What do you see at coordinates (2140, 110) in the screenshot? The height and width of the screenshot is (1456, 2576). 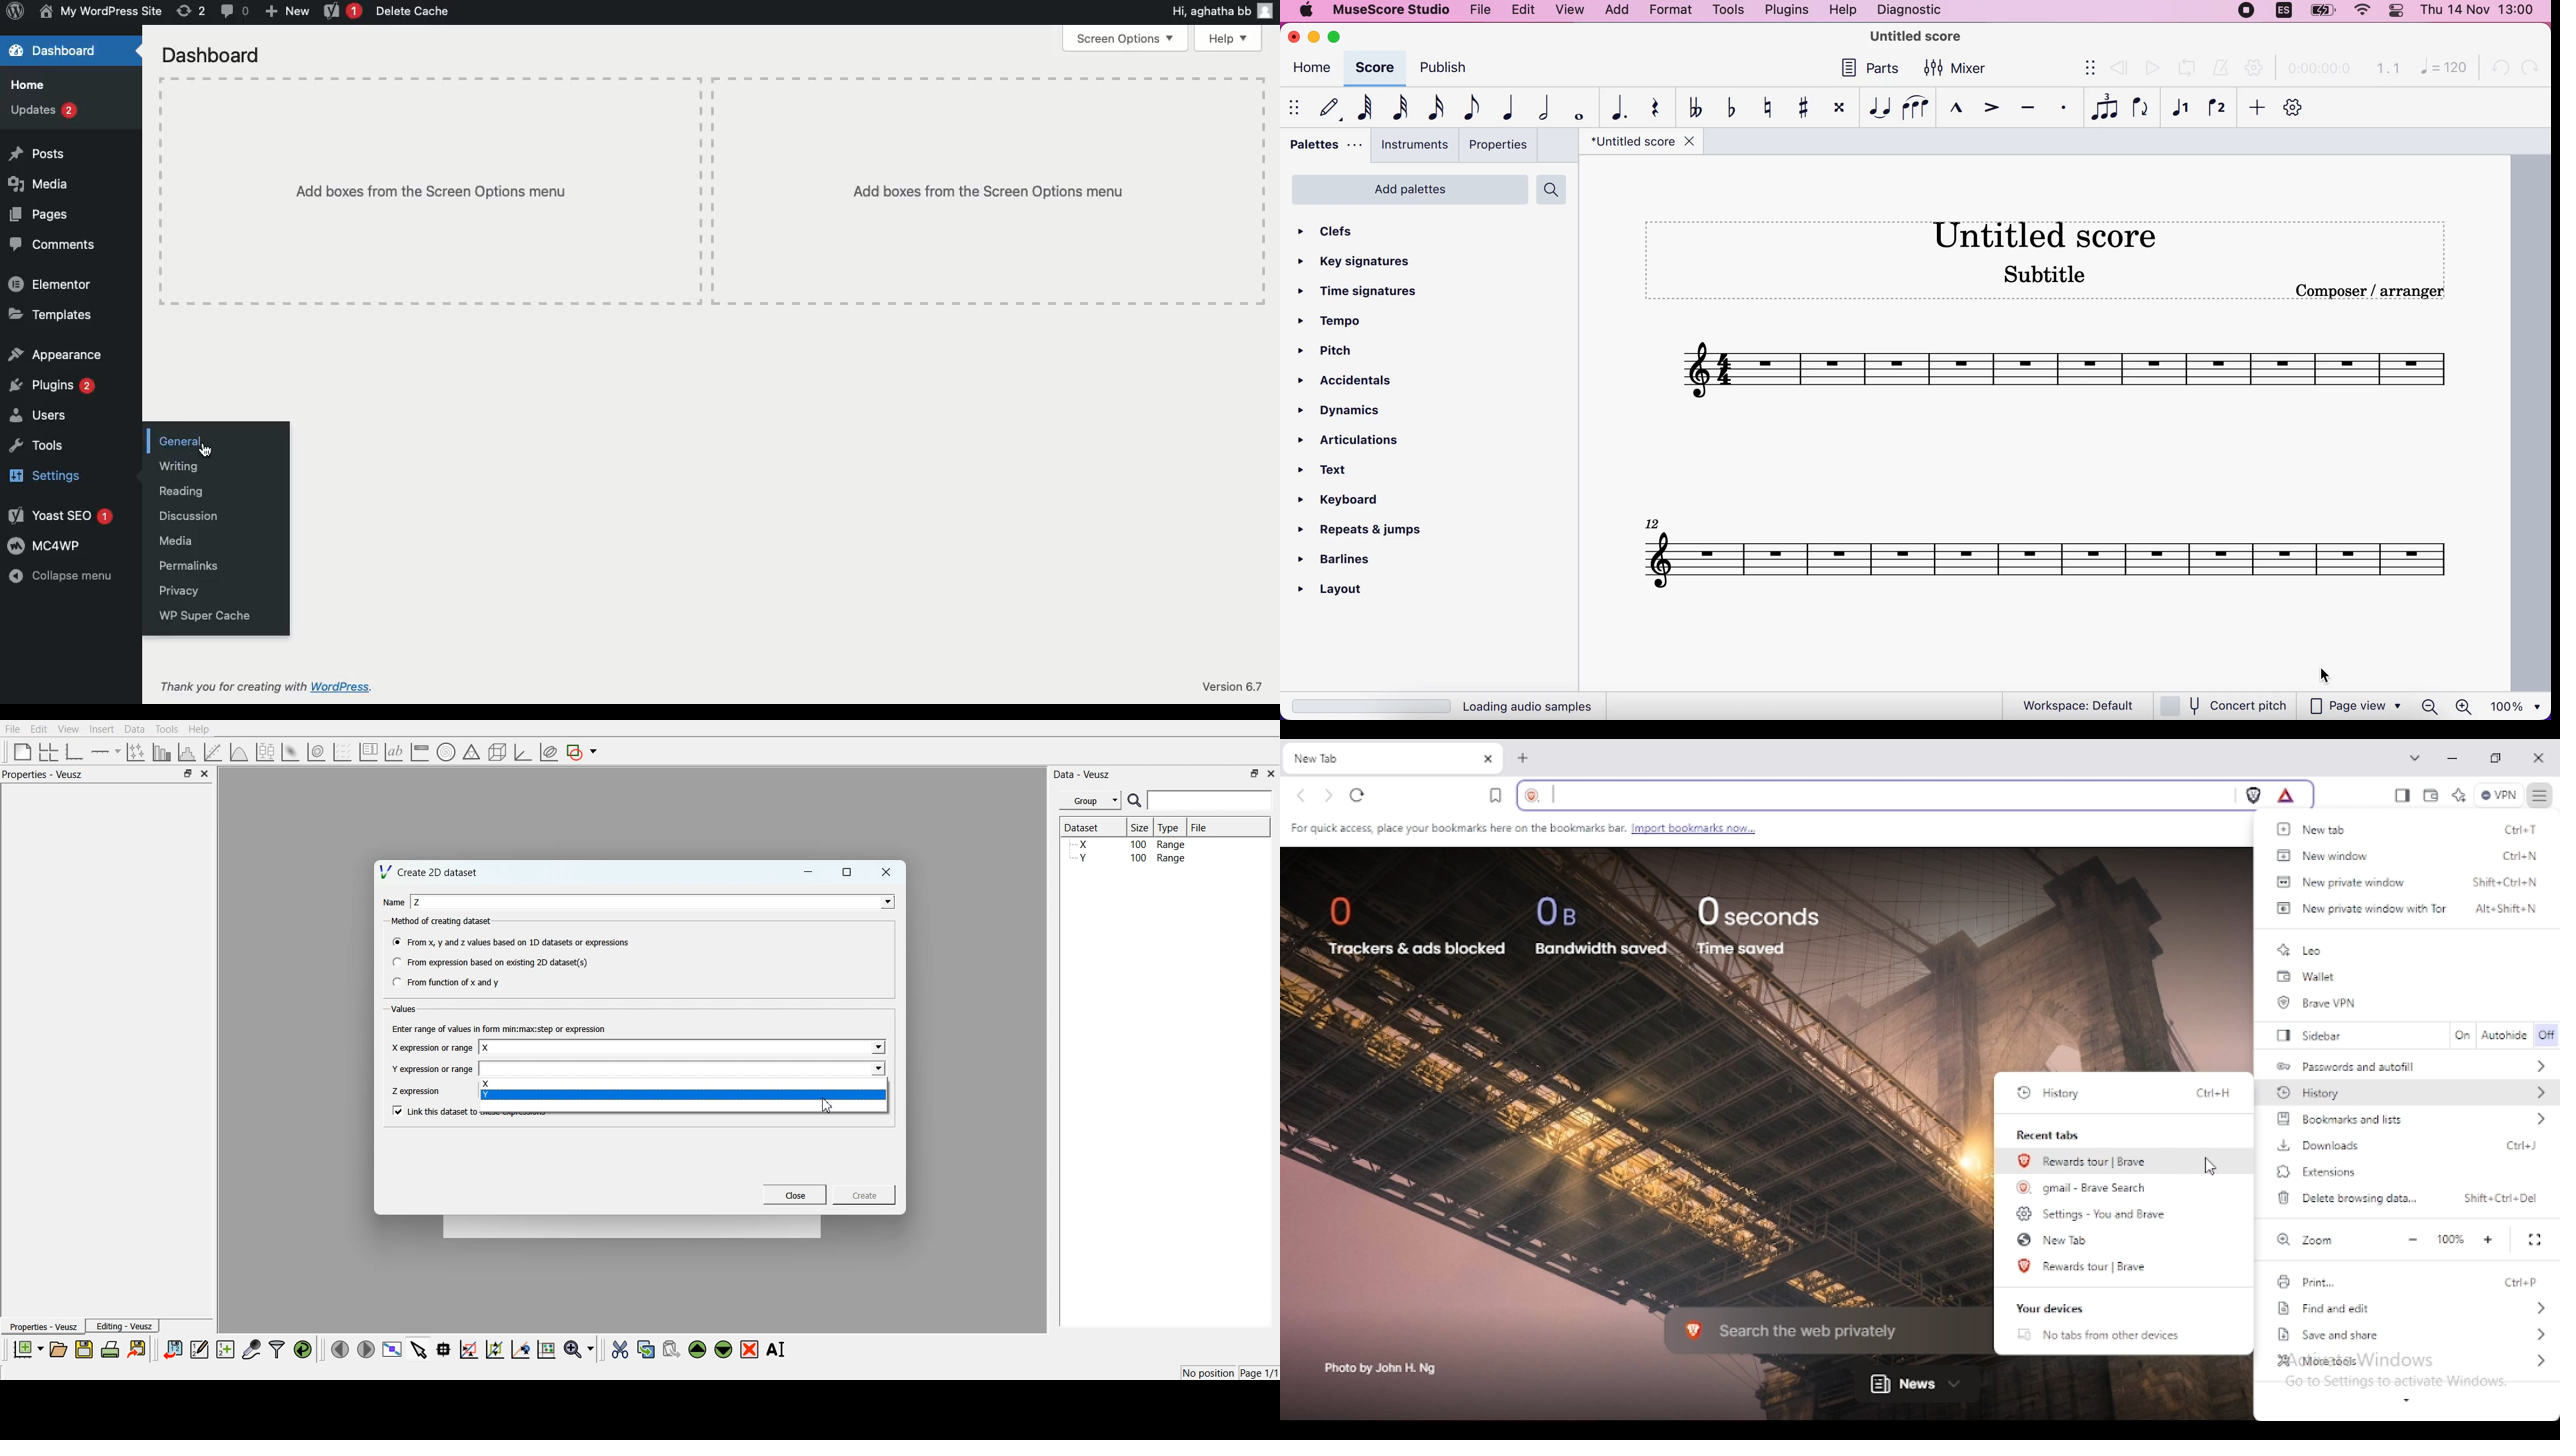 I see `flip direction` at bounding box center [2140, 110].